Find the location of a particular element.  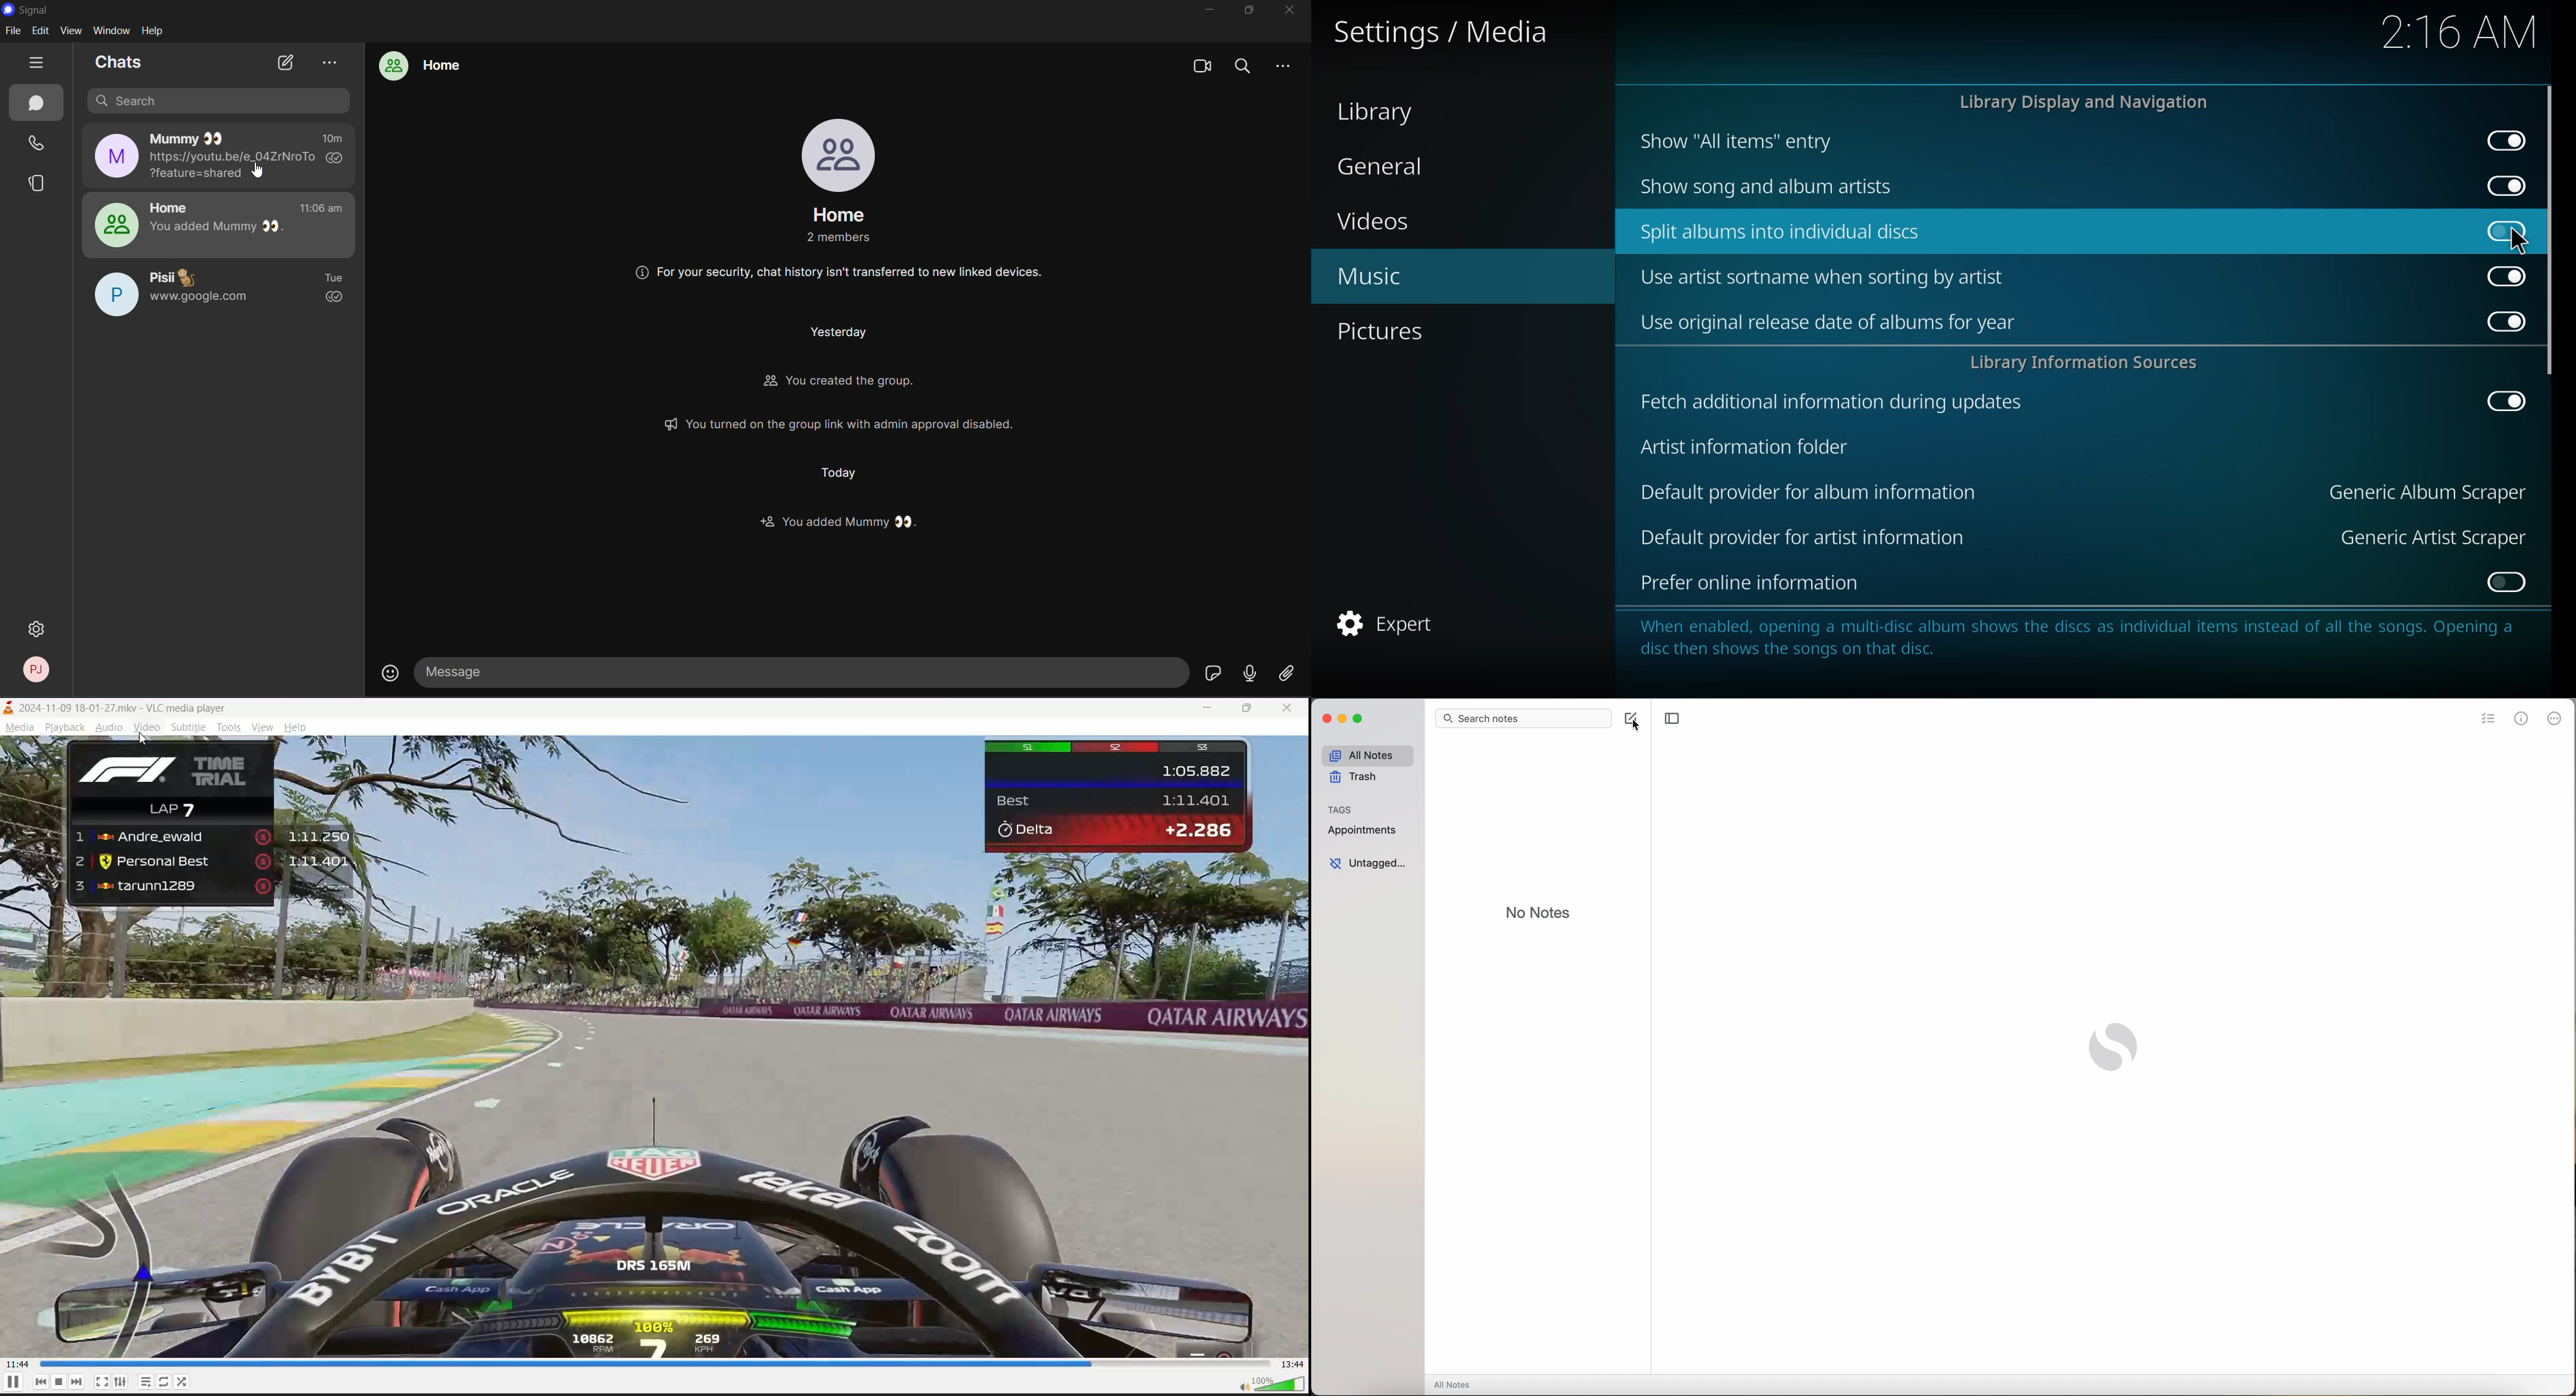

number of members in group is located at coordinates (837, 238).